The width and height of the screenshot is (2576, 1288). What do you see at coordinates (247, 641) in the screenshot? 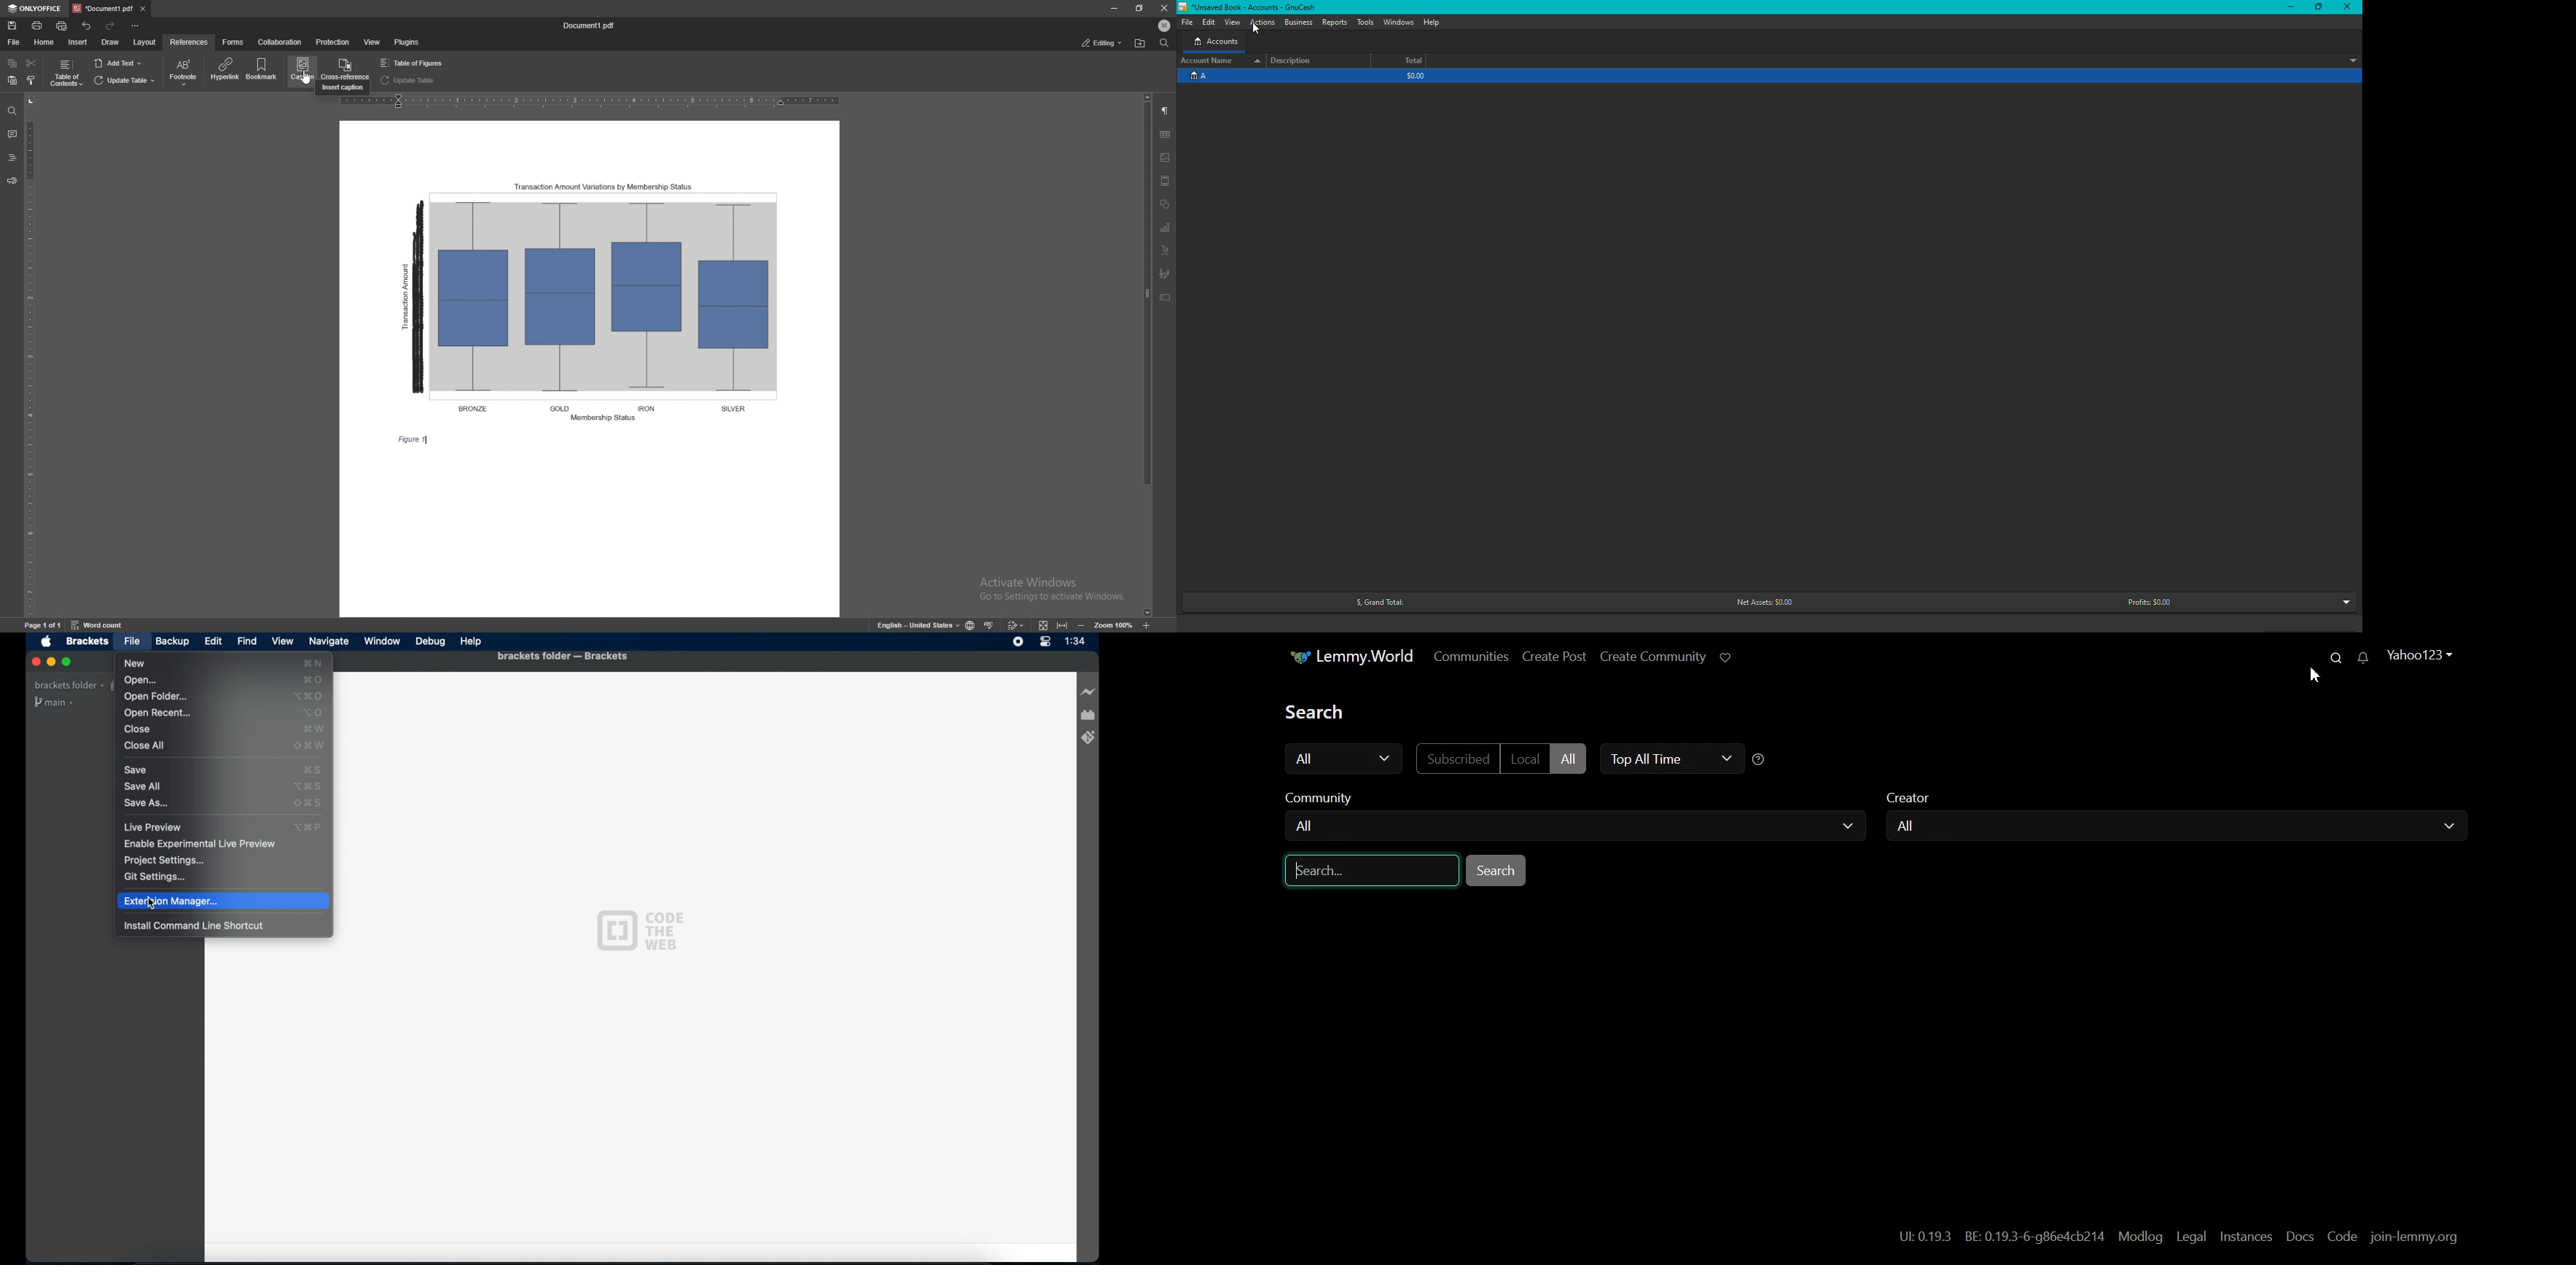
I see `Find` at bounding box center [247, 641].